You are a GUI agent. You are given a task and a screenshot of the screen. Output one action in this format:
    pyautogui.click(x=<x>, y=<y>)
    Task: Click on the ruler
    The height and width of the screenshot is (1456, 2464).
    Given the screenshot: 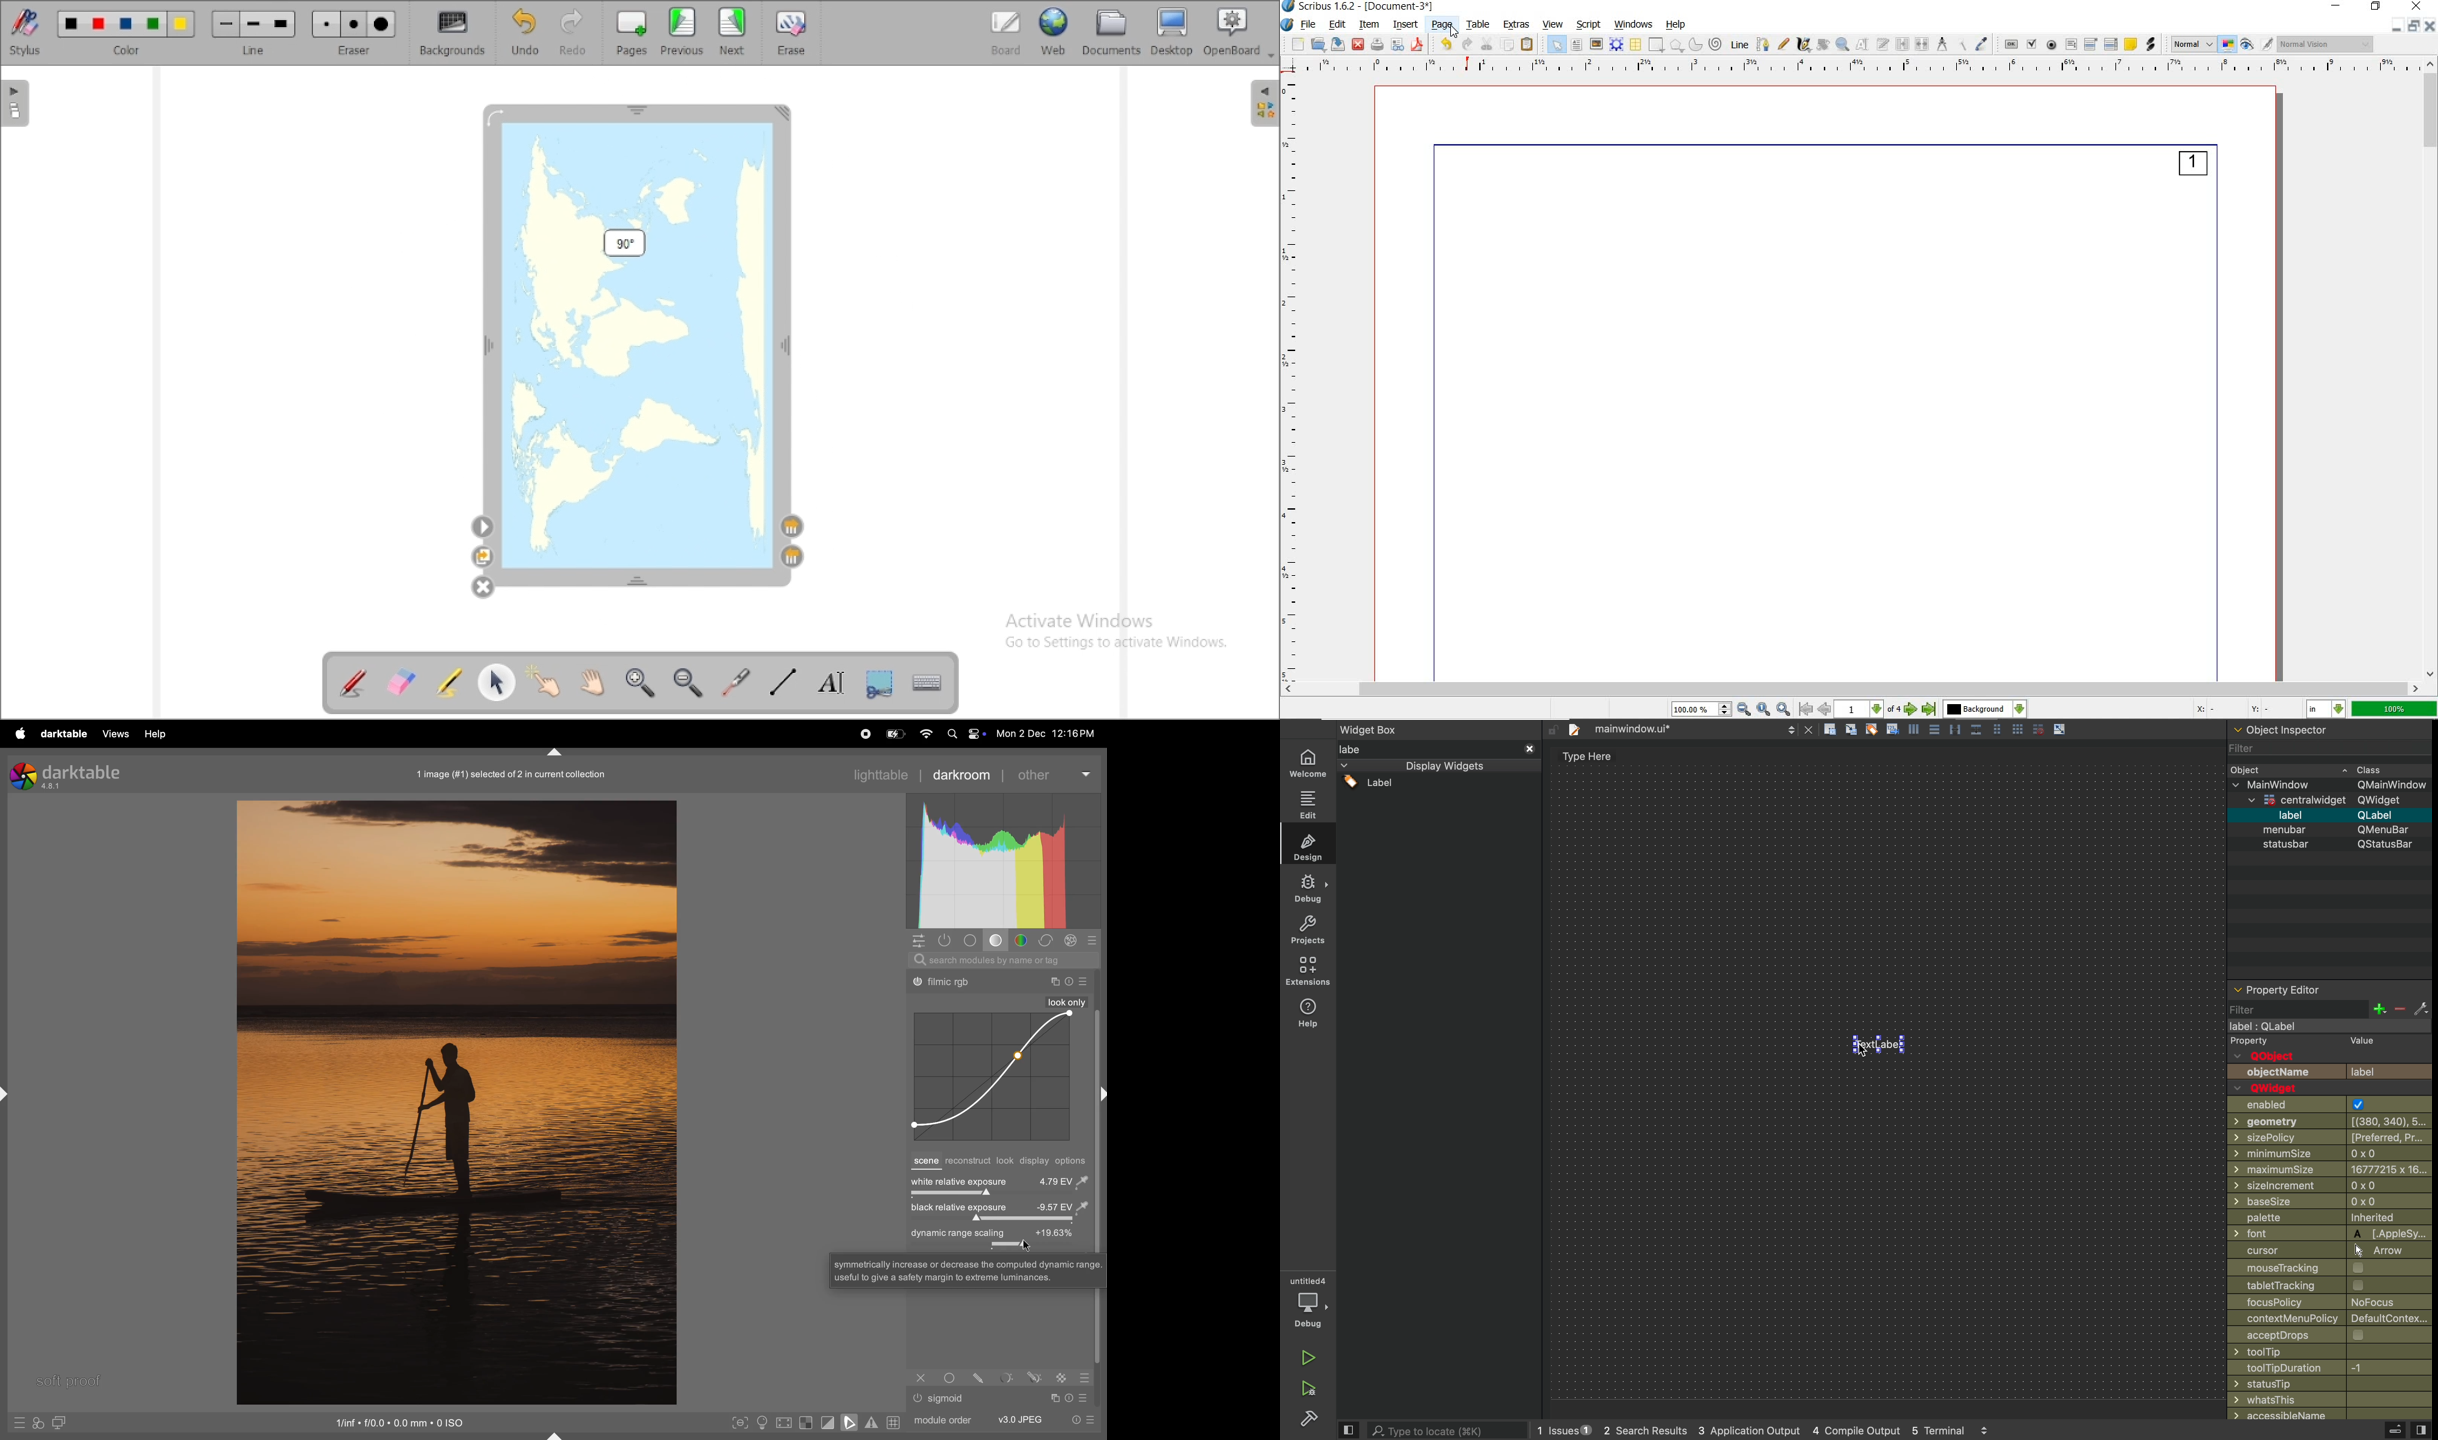 What is the action you would take?
    pyautogui.click(x=1297, y=379)
    